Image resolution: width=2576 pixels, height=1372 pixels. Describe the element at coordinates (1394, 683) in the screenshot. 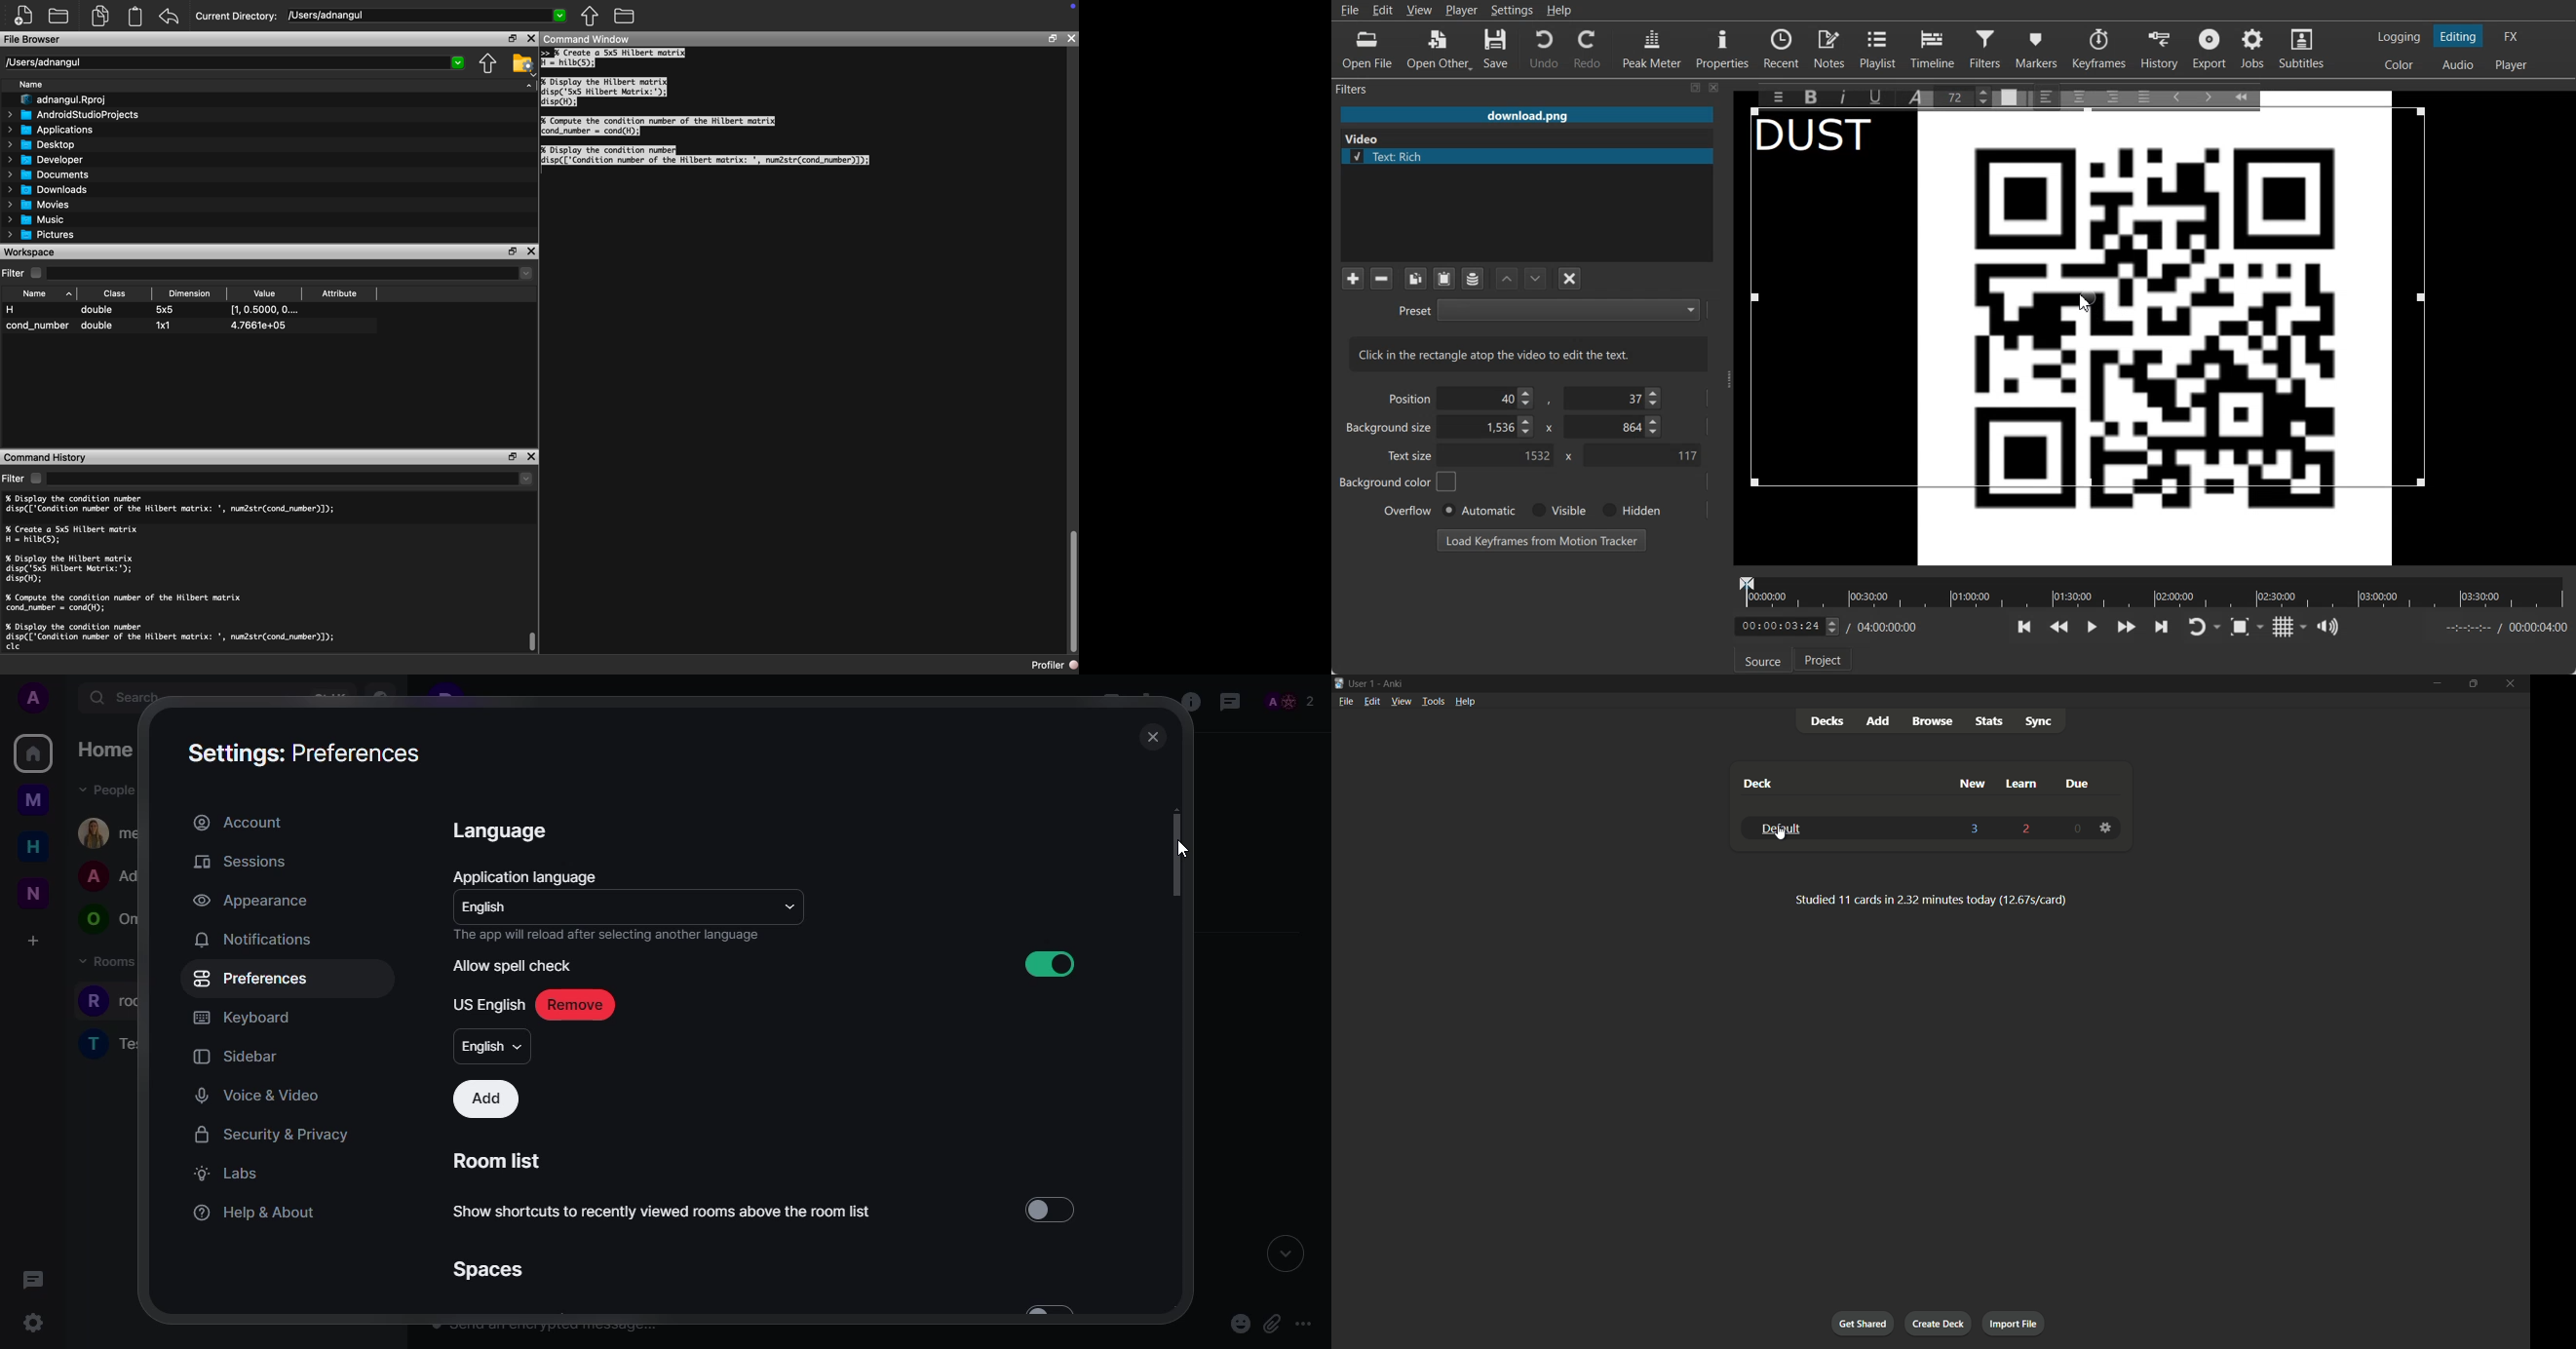

I see `app name` at that location.